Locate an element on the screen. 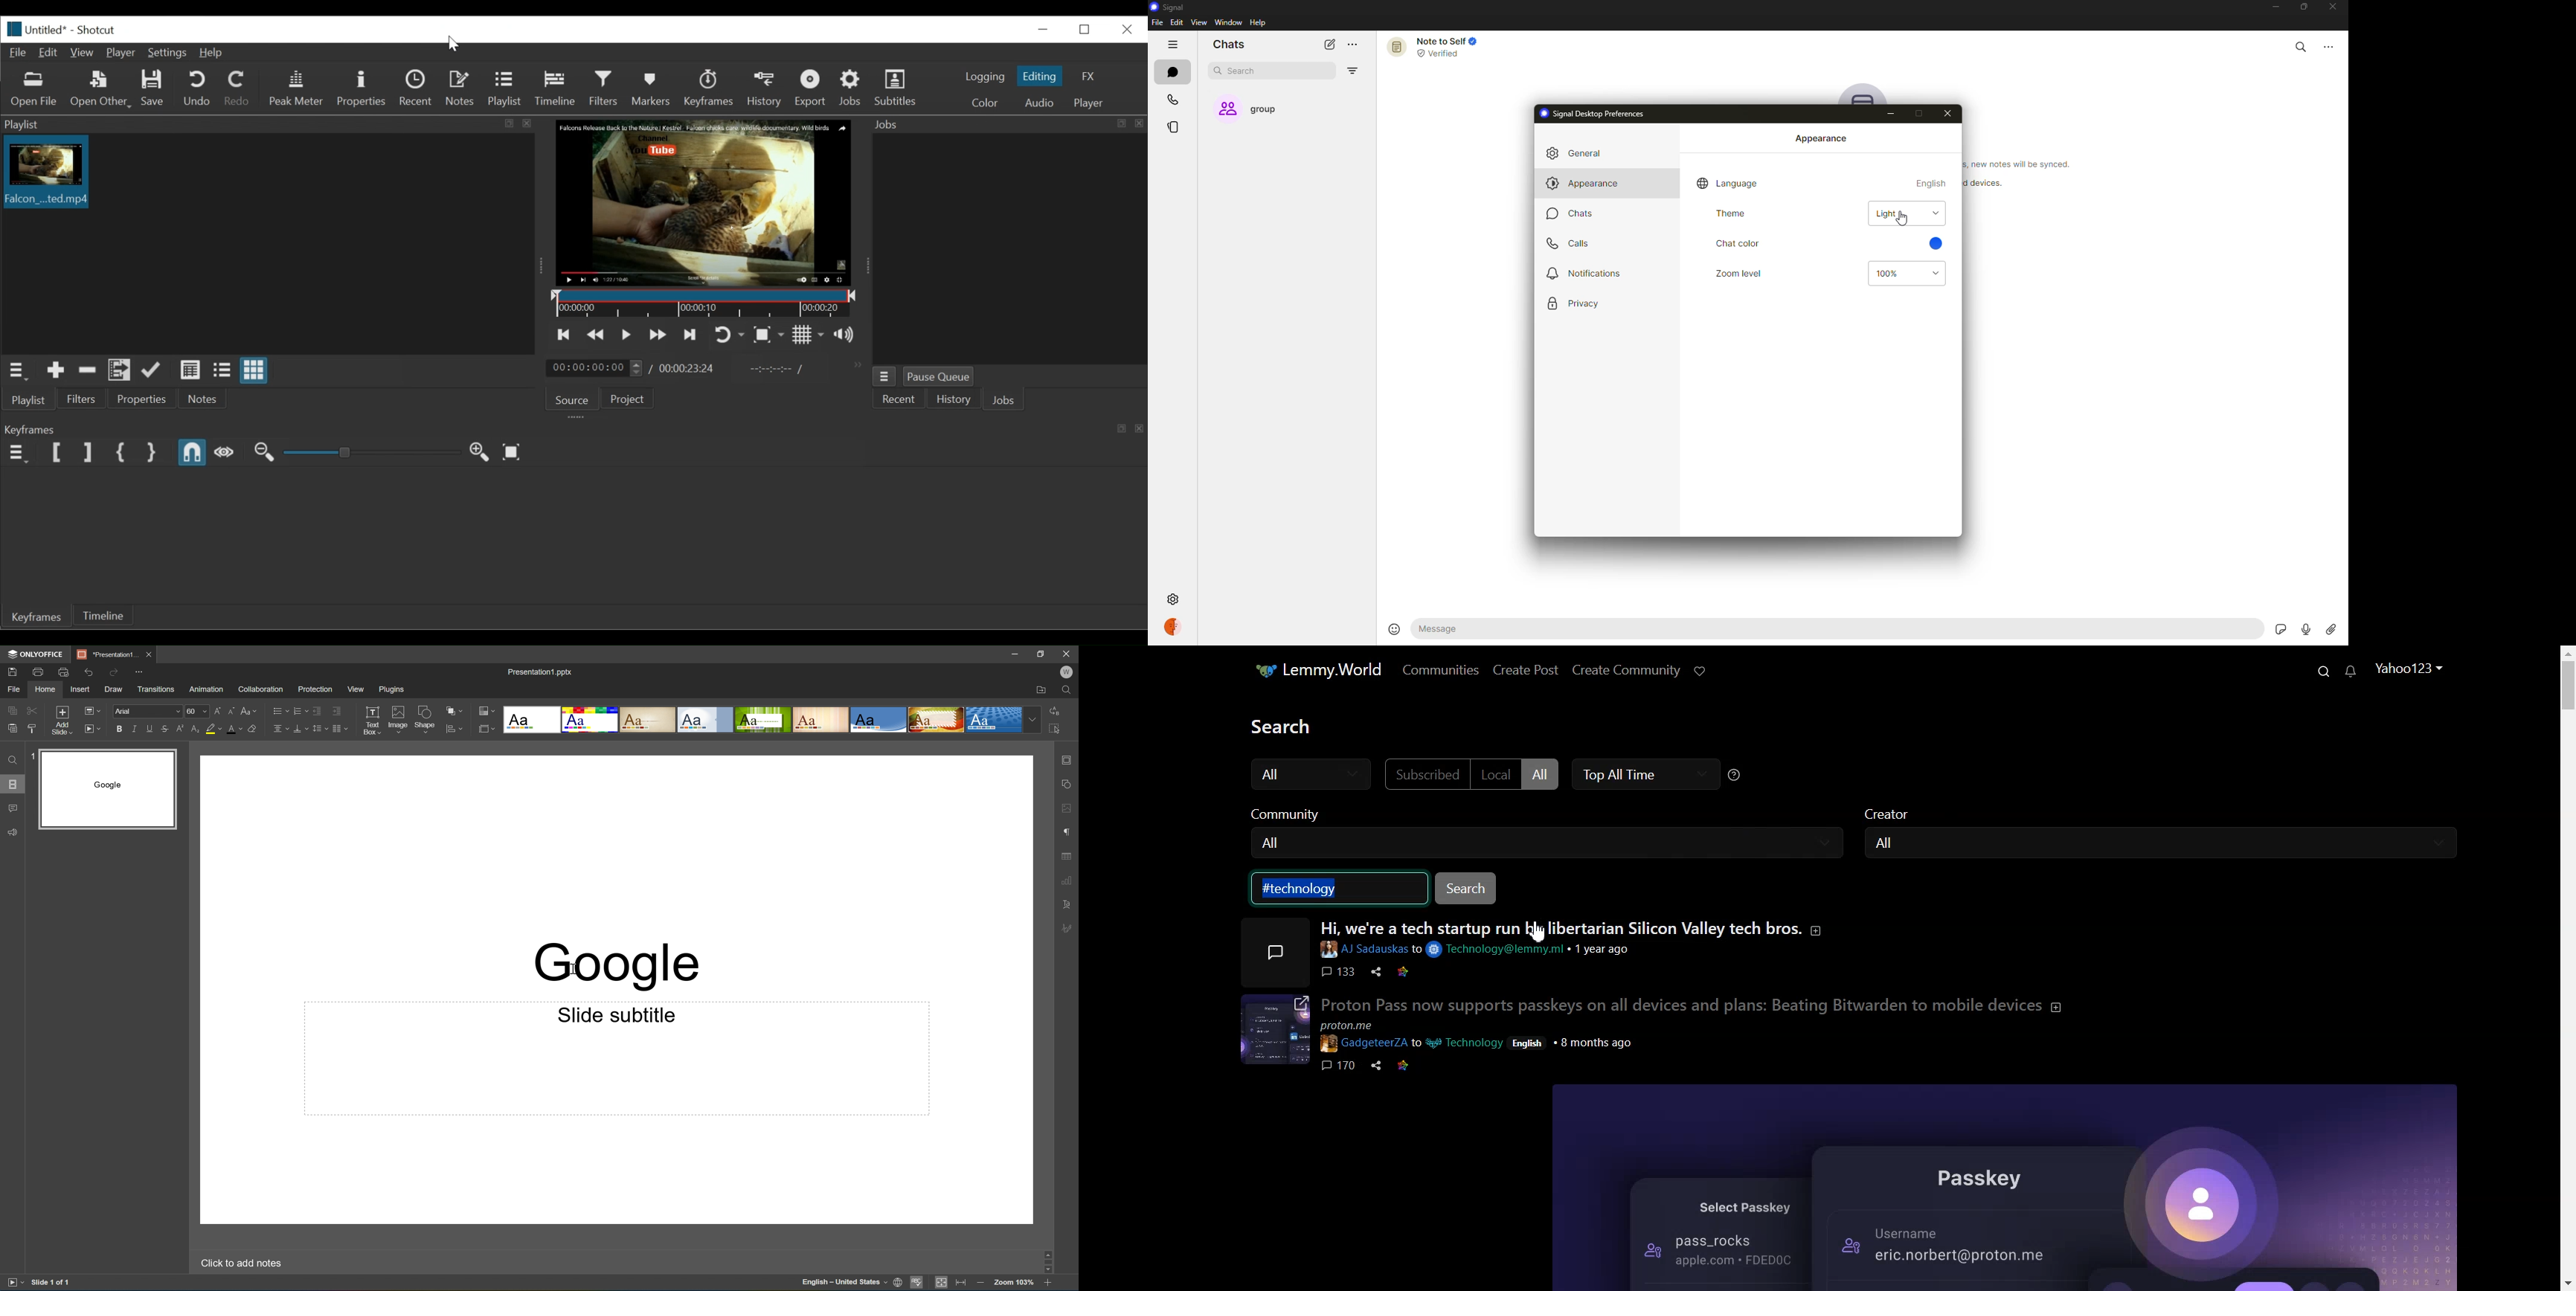 The width and height of the screenshot is (2576, 1316). Playlist is located at coordinates (505, 89).